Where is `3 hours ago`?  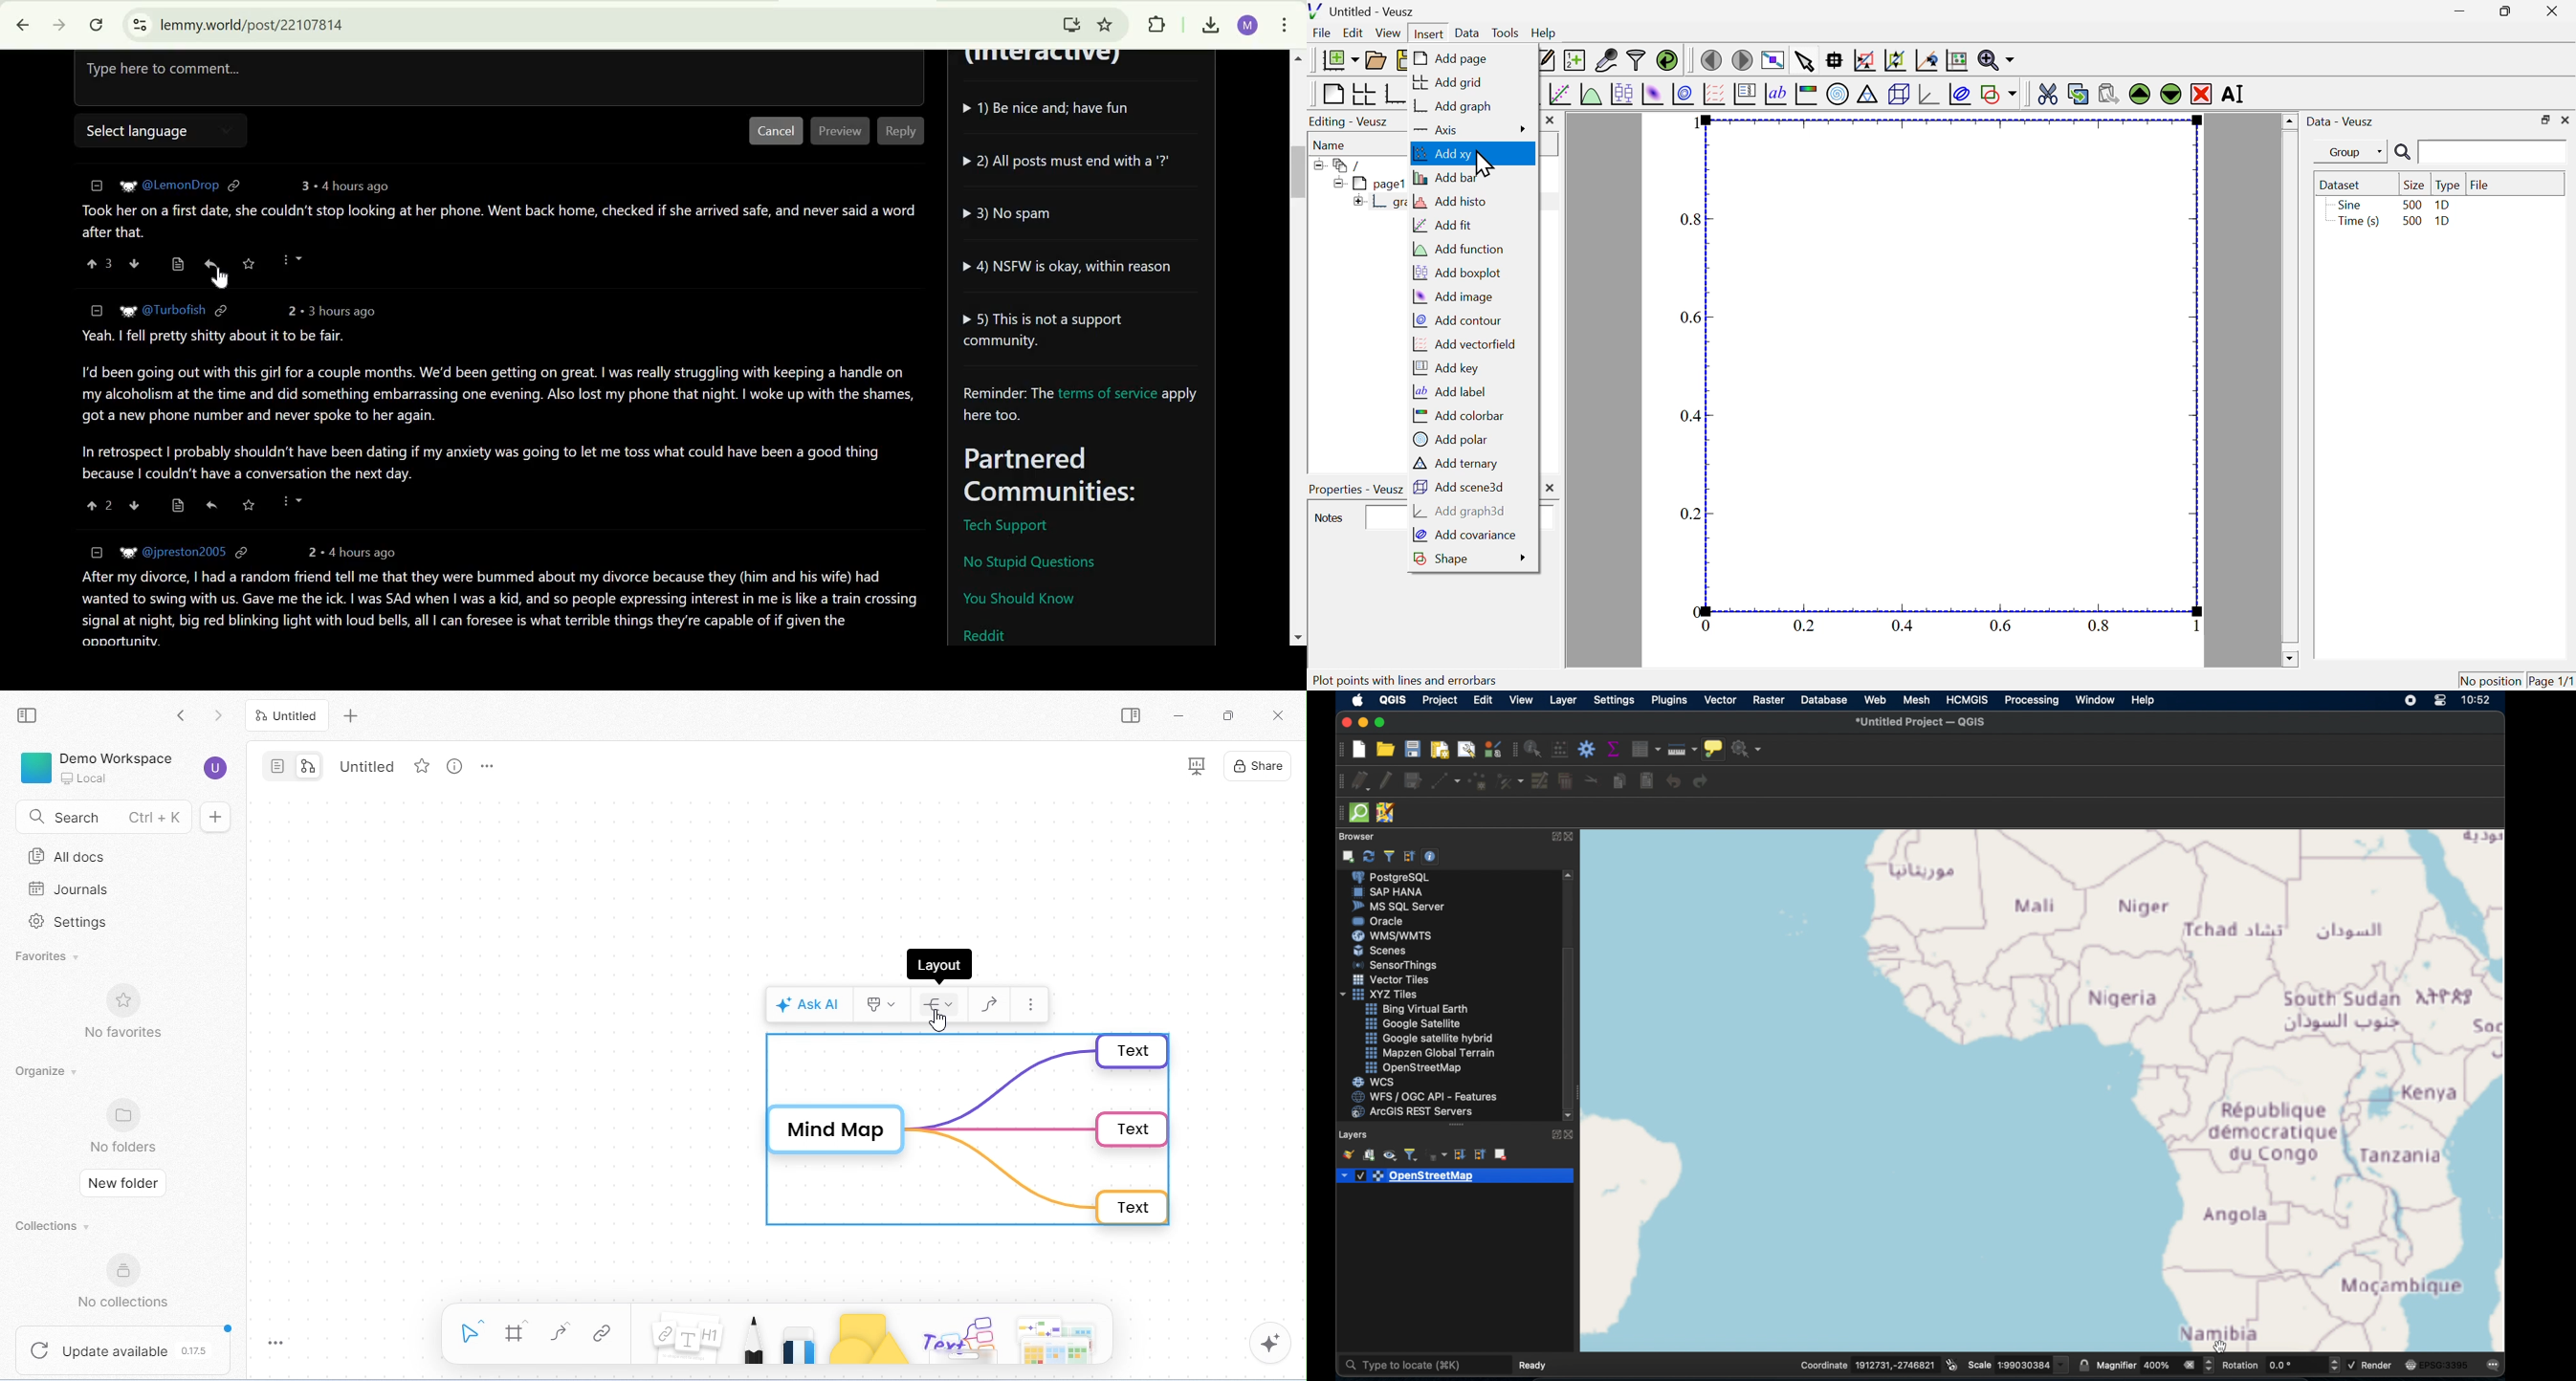
3 hours ago is located at coordinates (340, 310).